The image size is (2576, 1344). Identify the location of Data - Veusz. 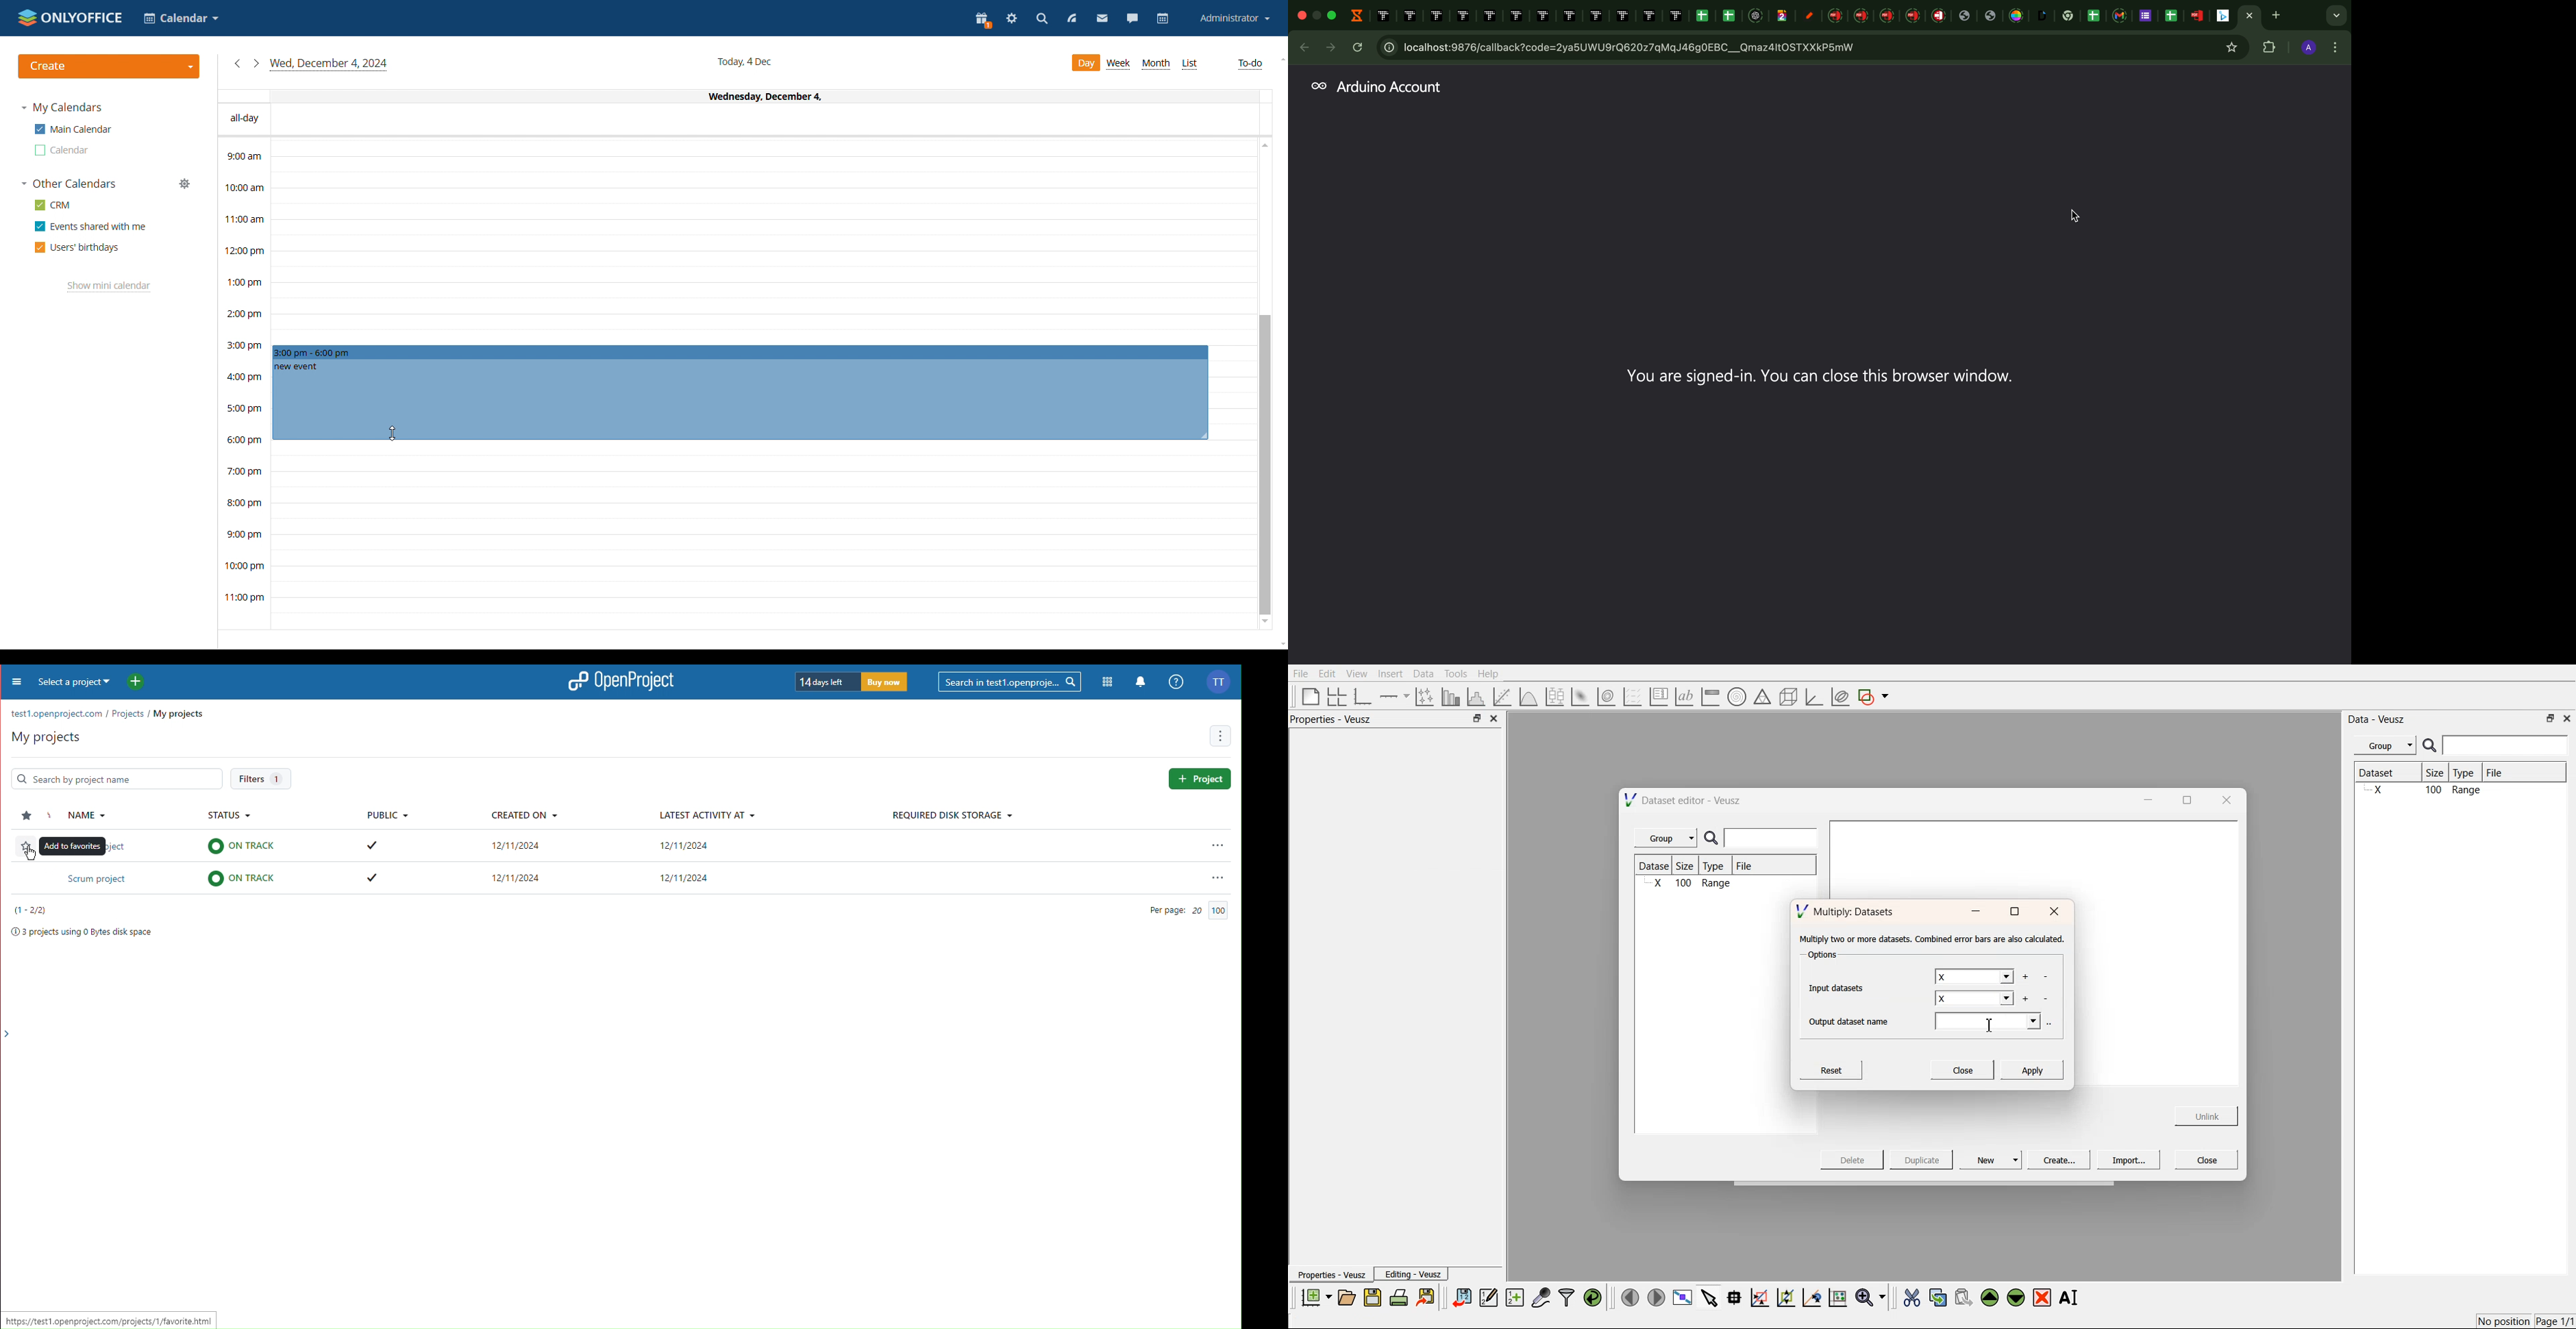
(2377, 720).